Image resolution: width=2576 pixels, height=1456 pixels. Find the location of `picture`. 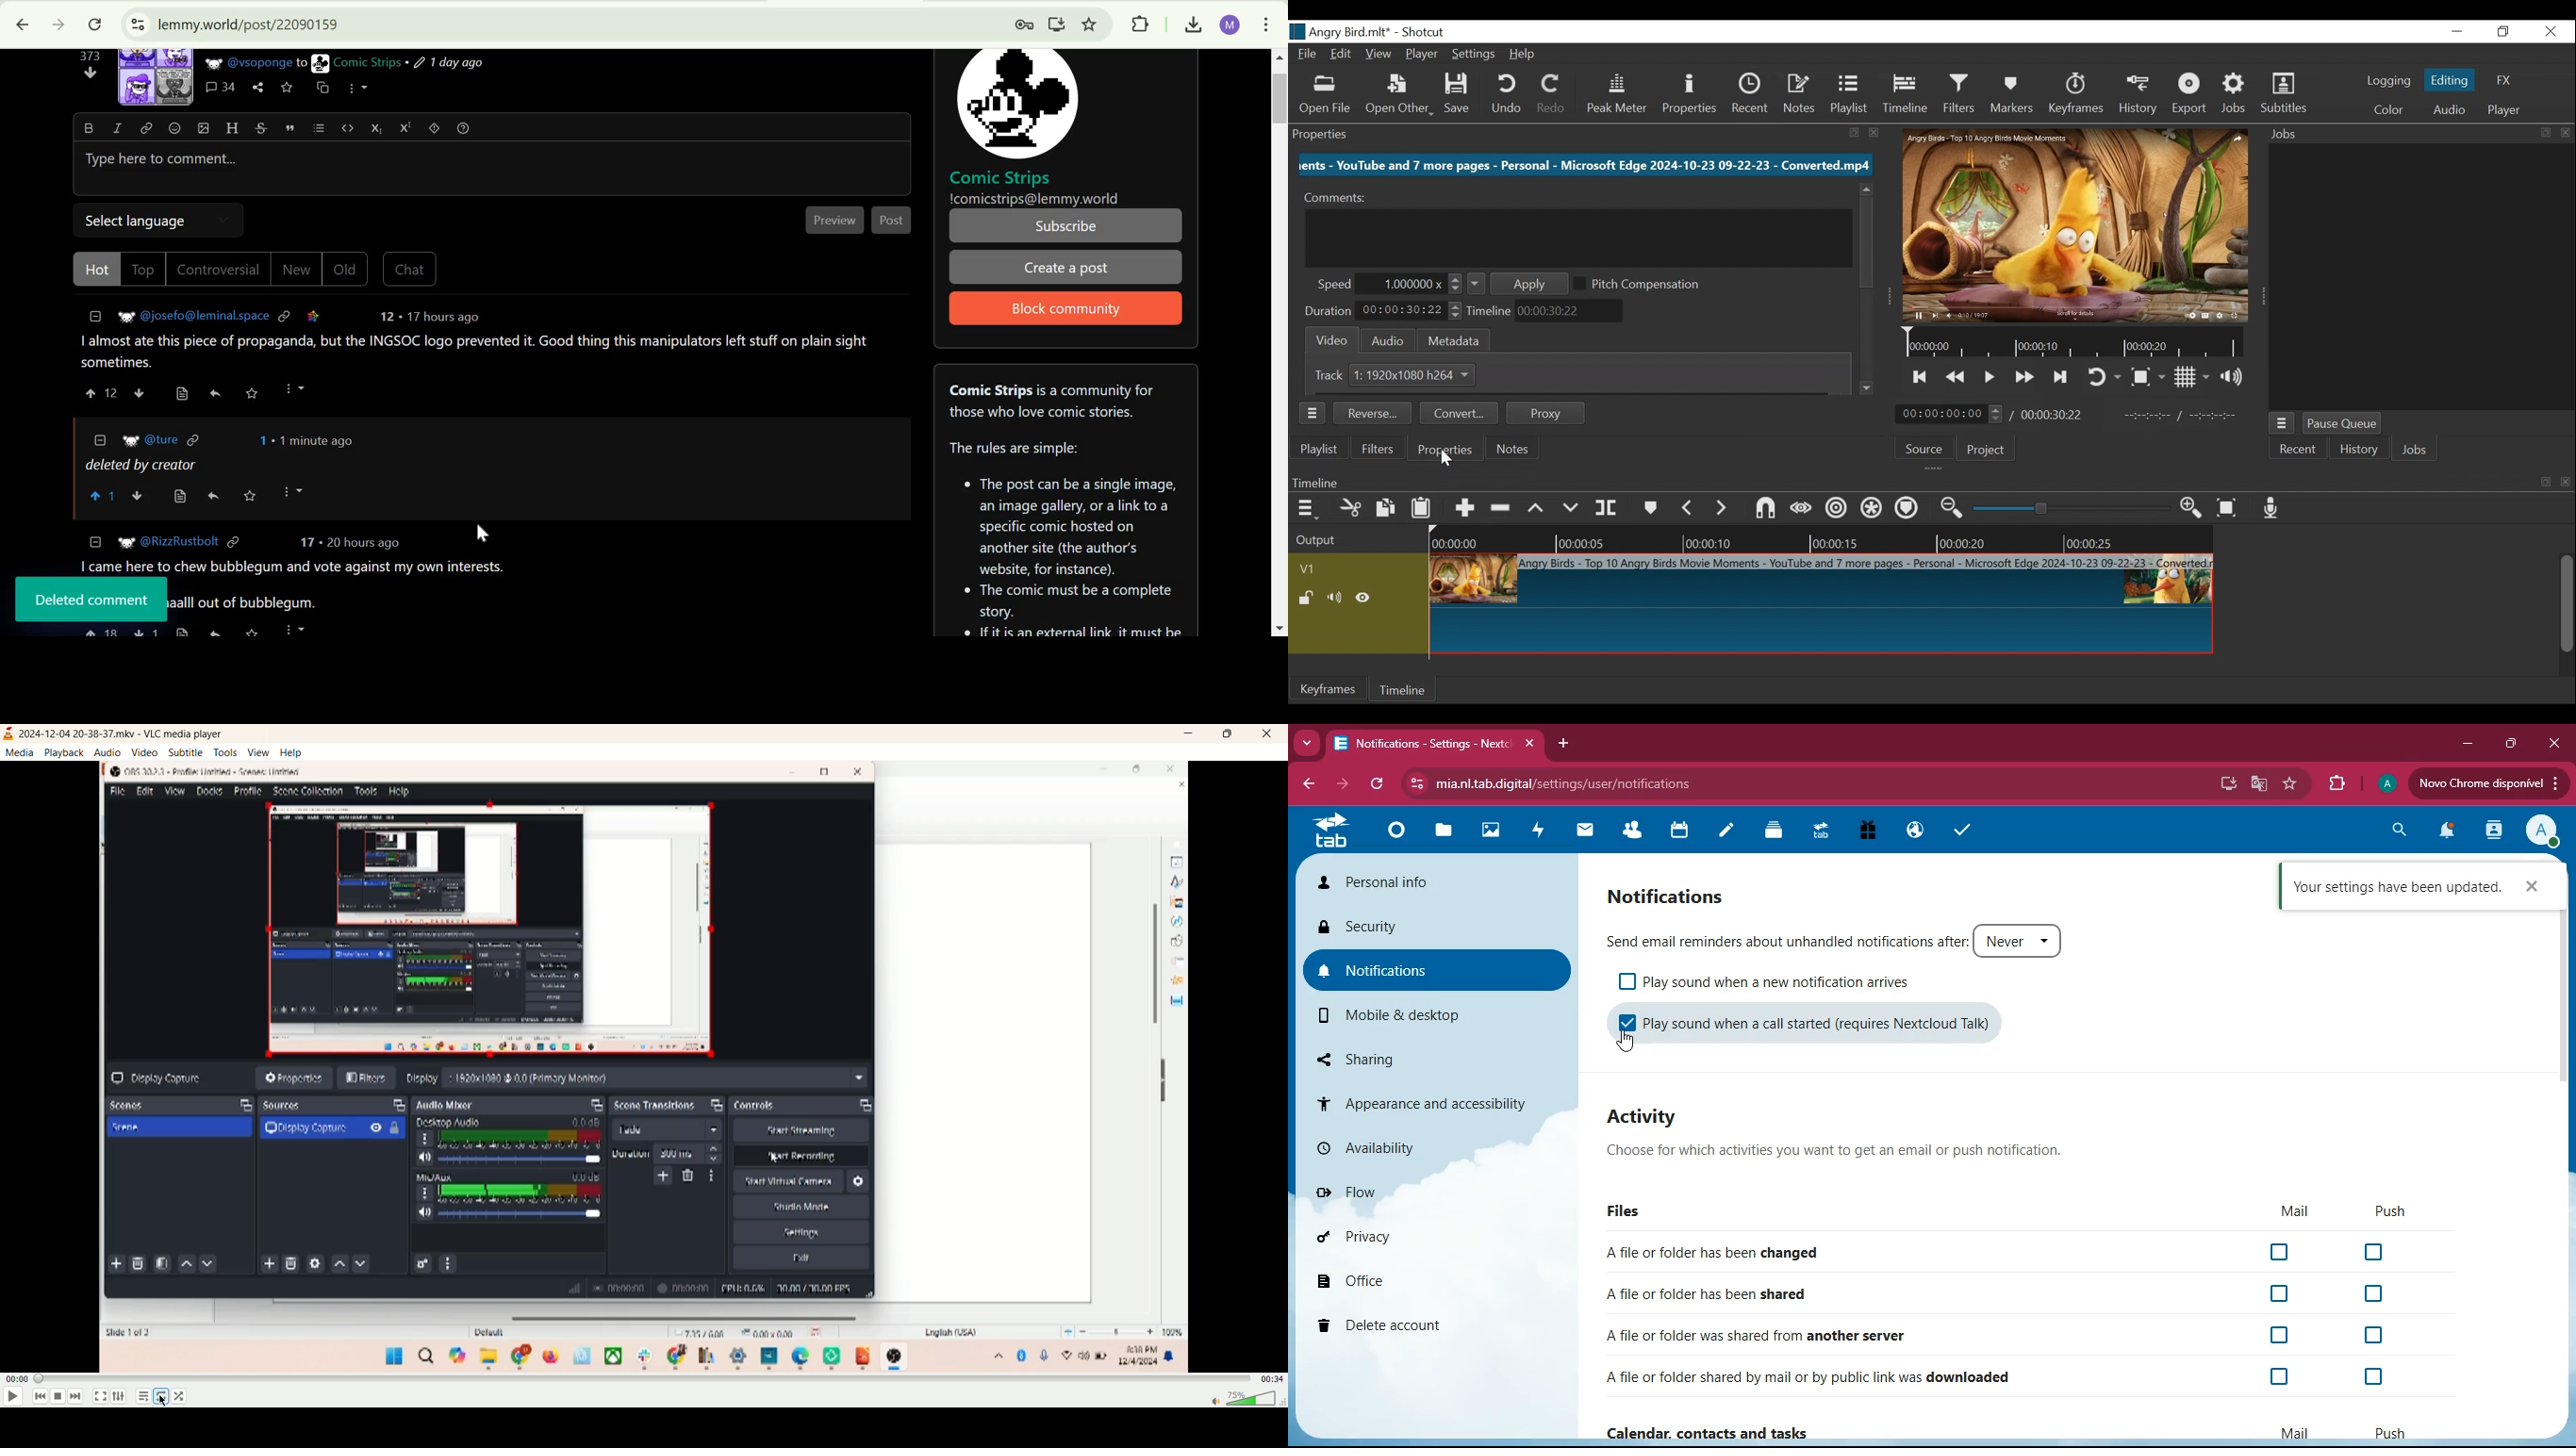

picture is located at coordinates (212, 63).